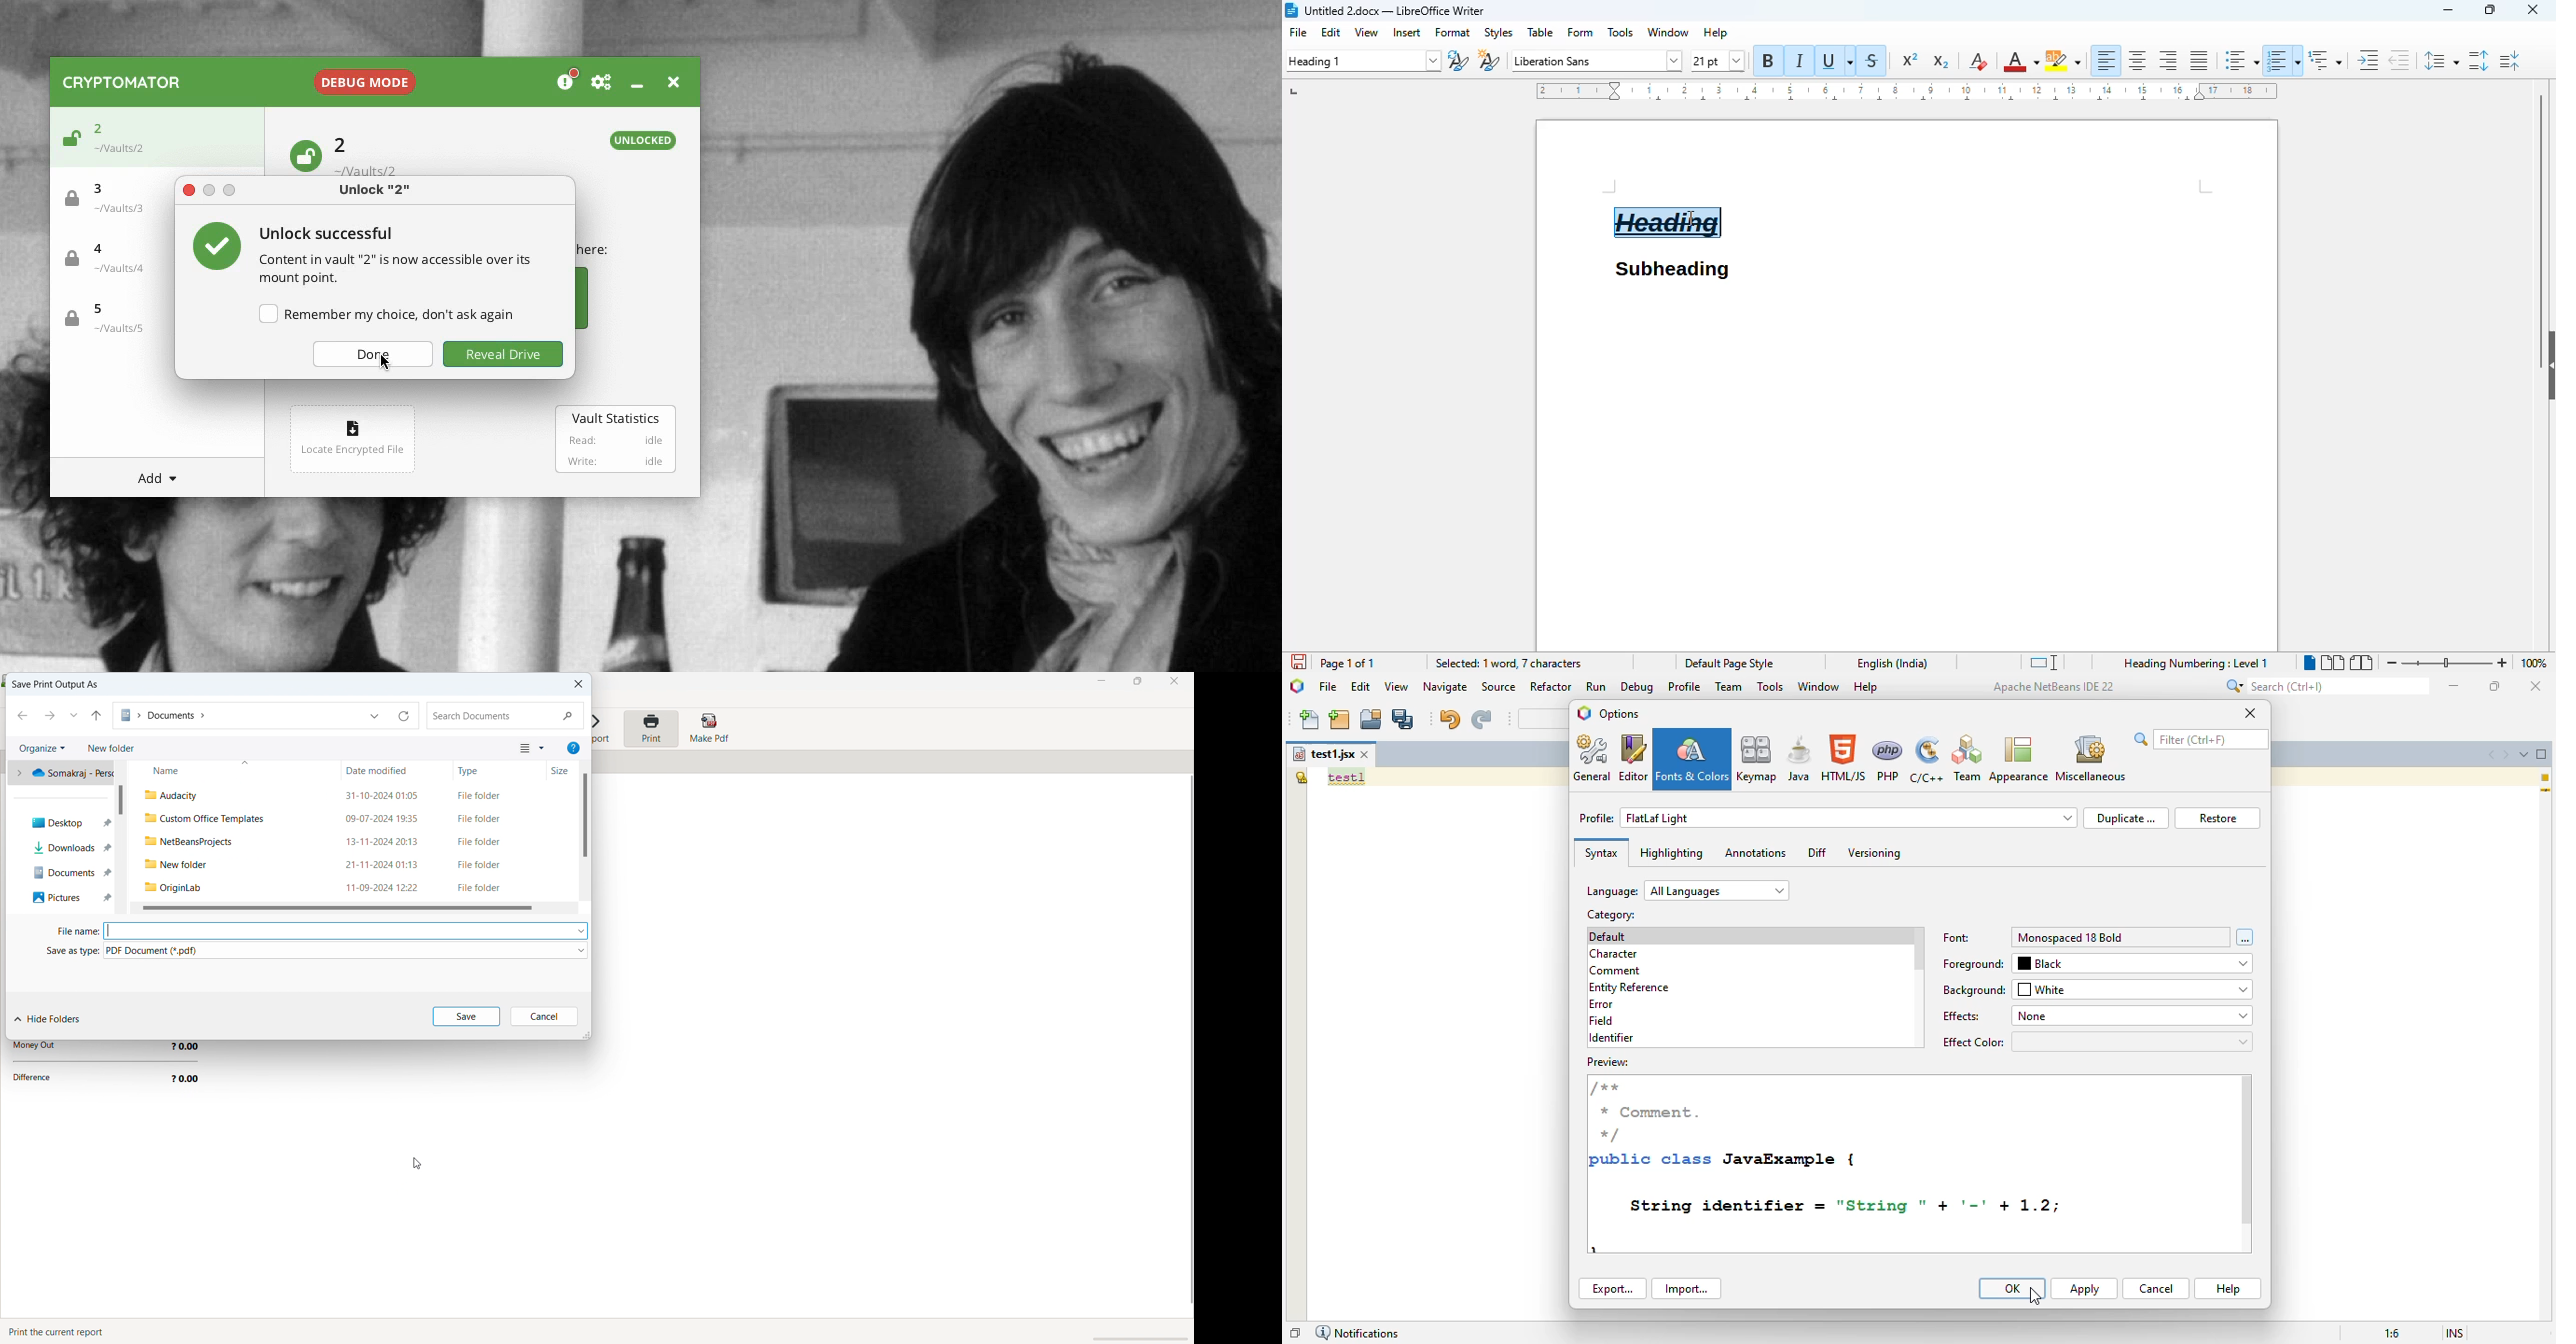  I want to click on text language, so click(1892, 664).